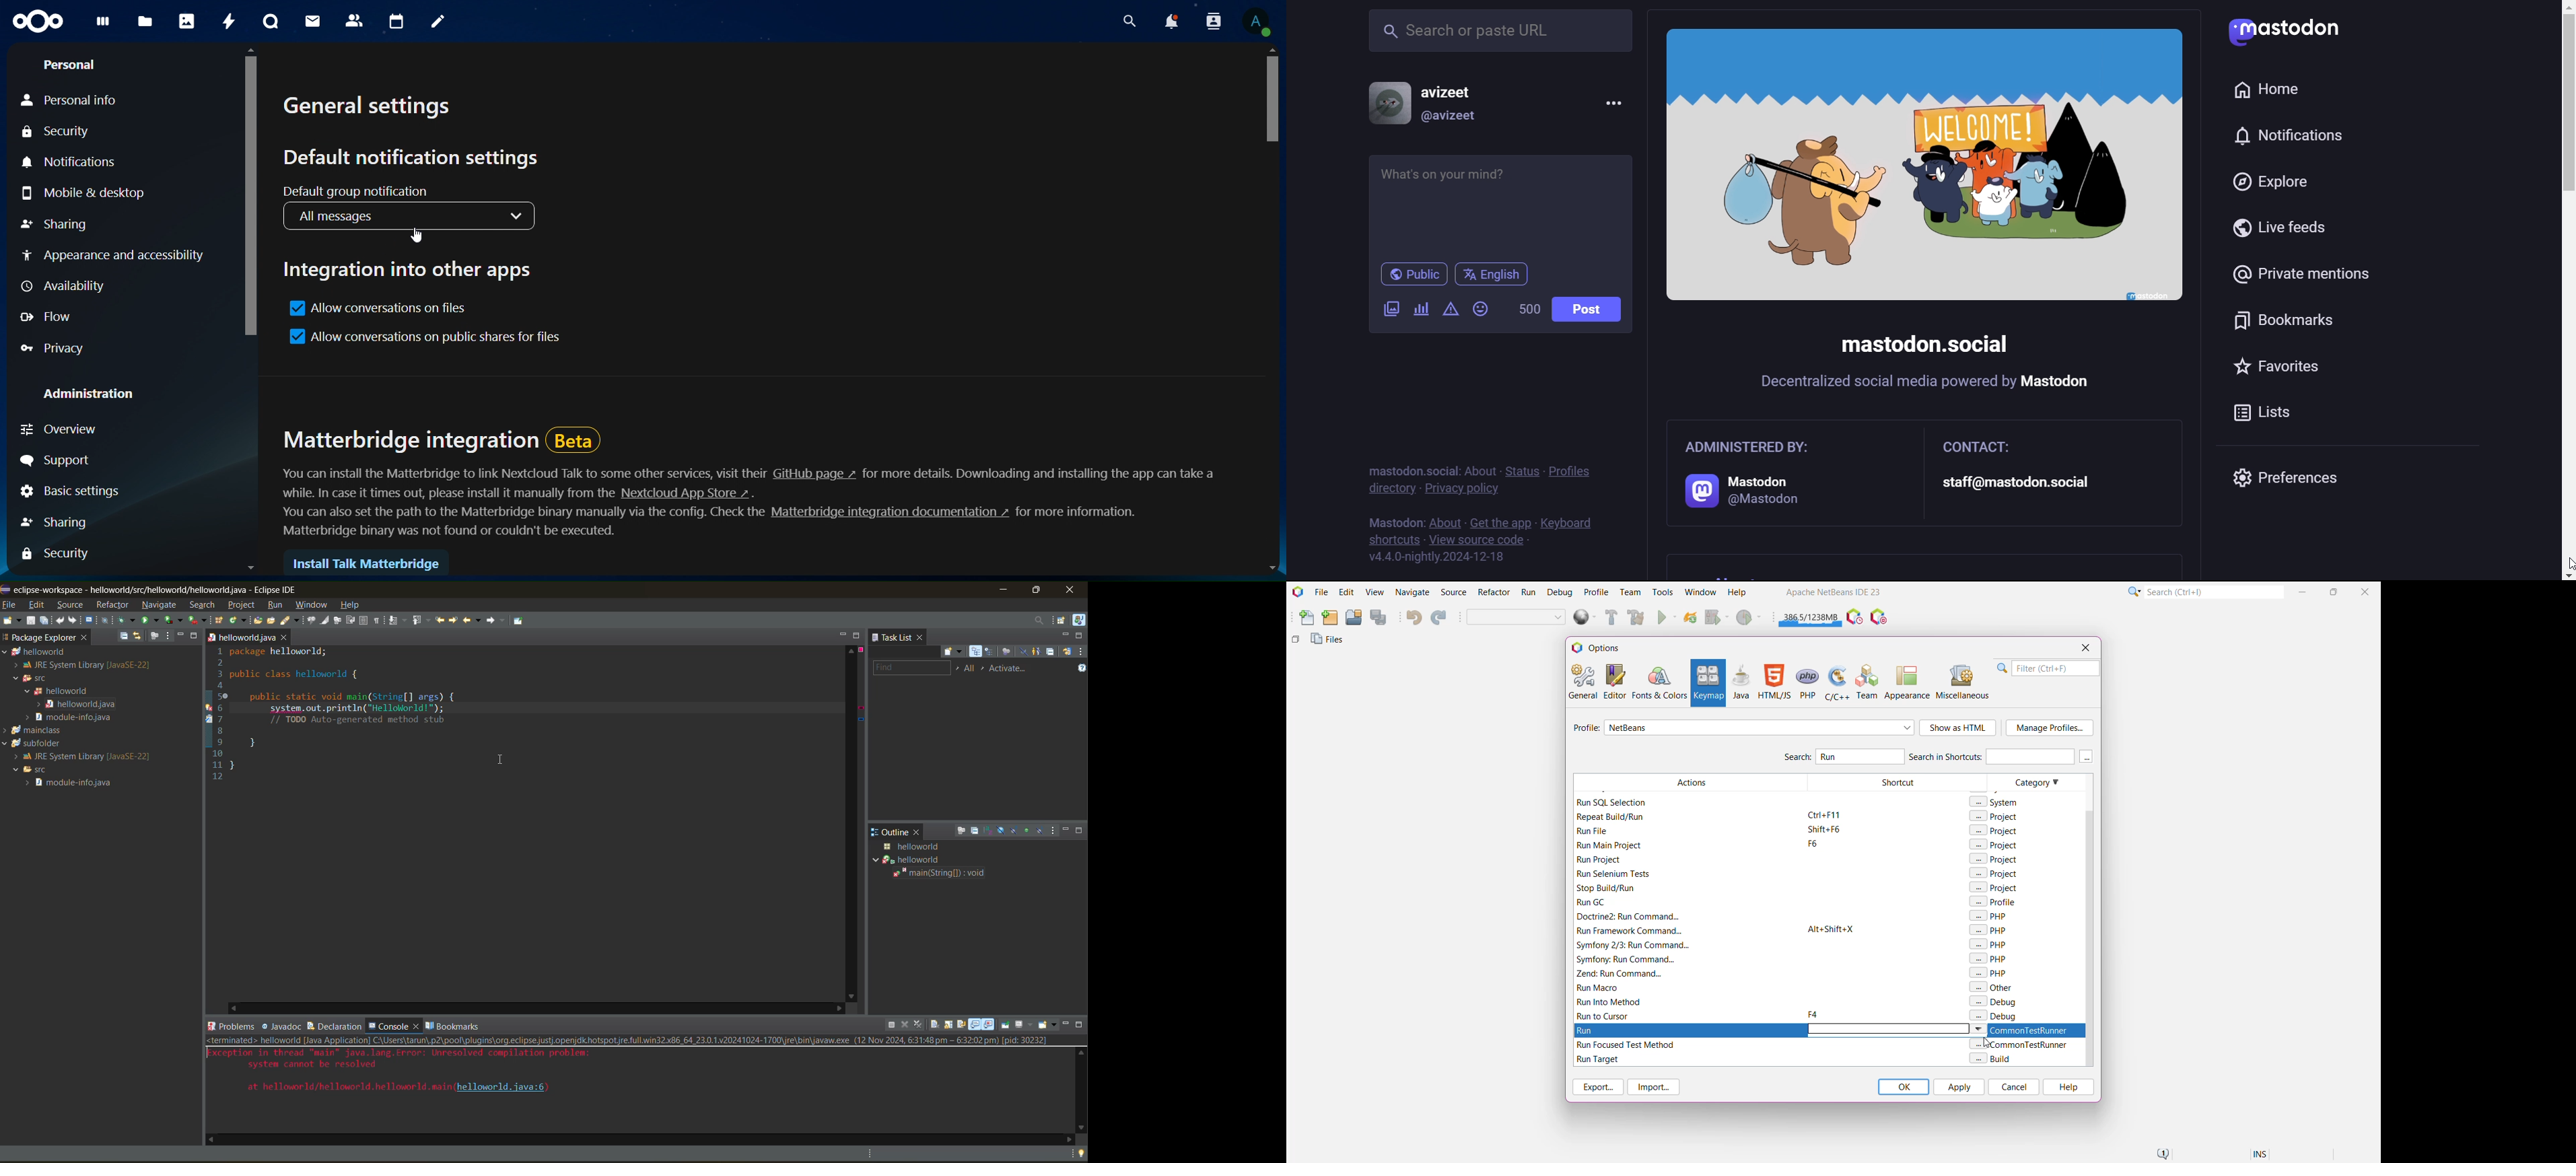 The height and width of the screenshot is (1176, 2576). Describe the element at coordinates (1392, 312) in the screenshot. I see `add a image` at that location.